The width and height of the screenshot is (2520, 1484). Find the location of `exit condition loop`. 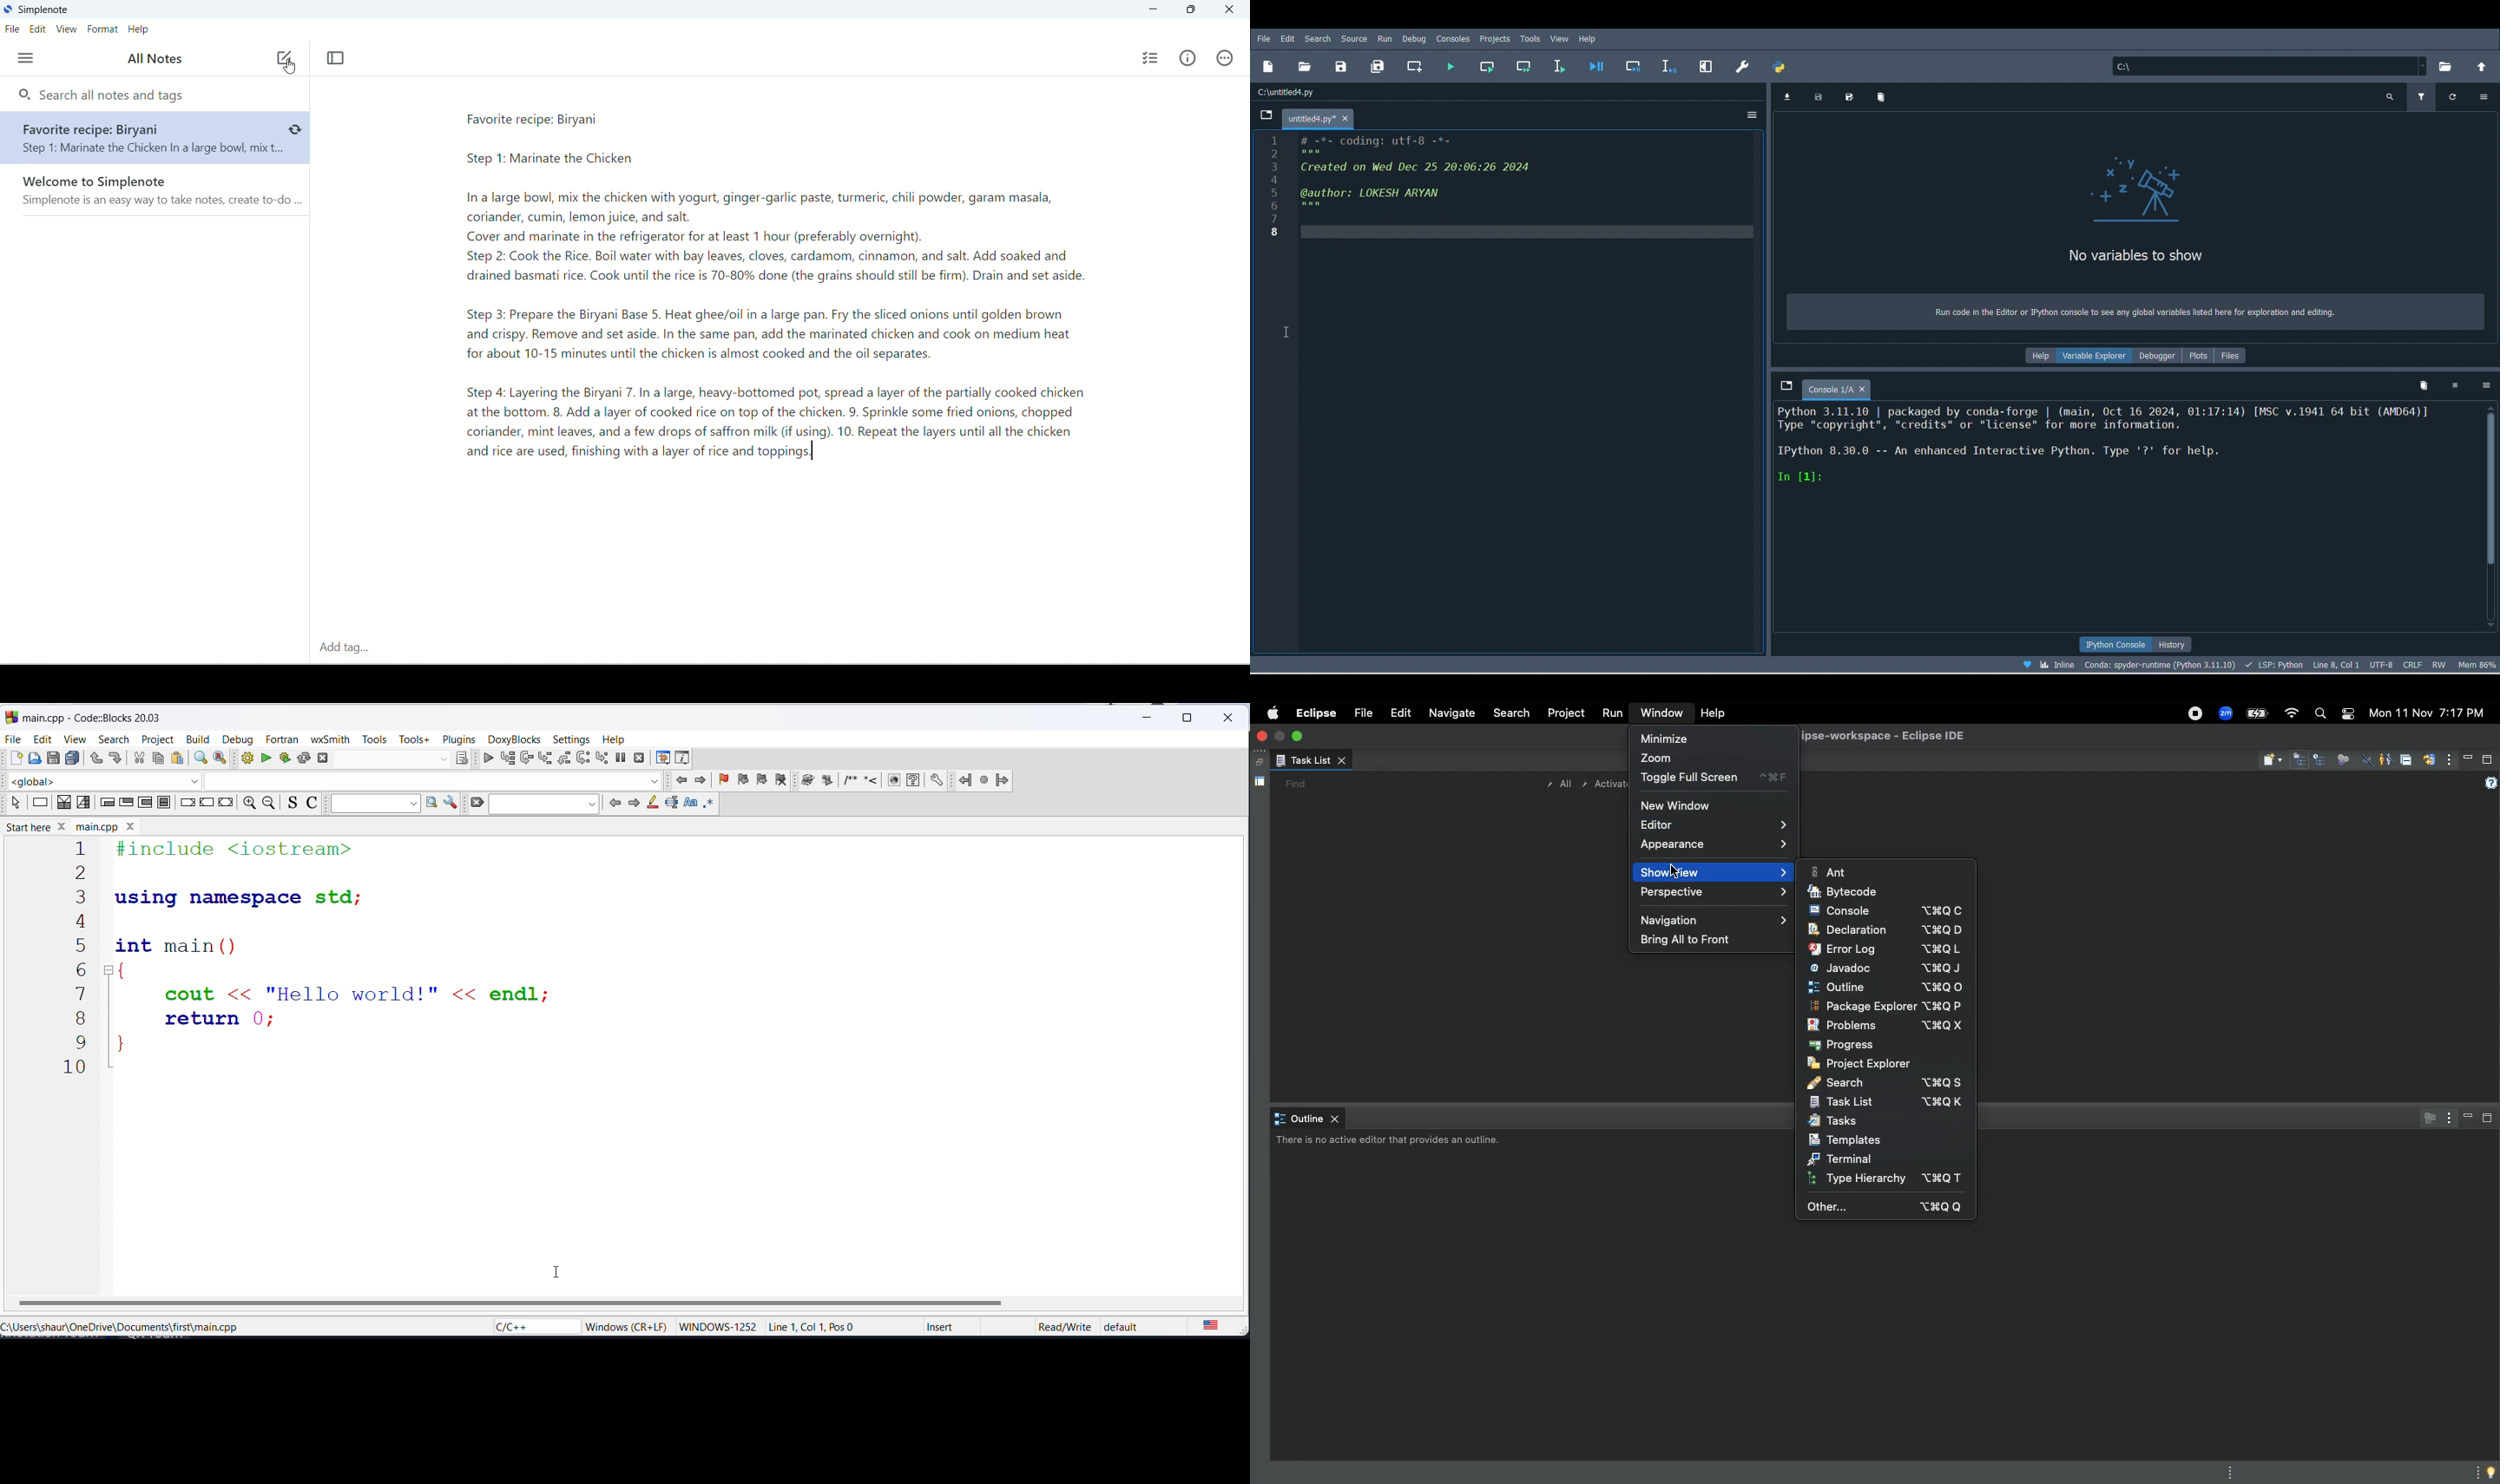

exit condition loop is located at coordinates (125, 804).